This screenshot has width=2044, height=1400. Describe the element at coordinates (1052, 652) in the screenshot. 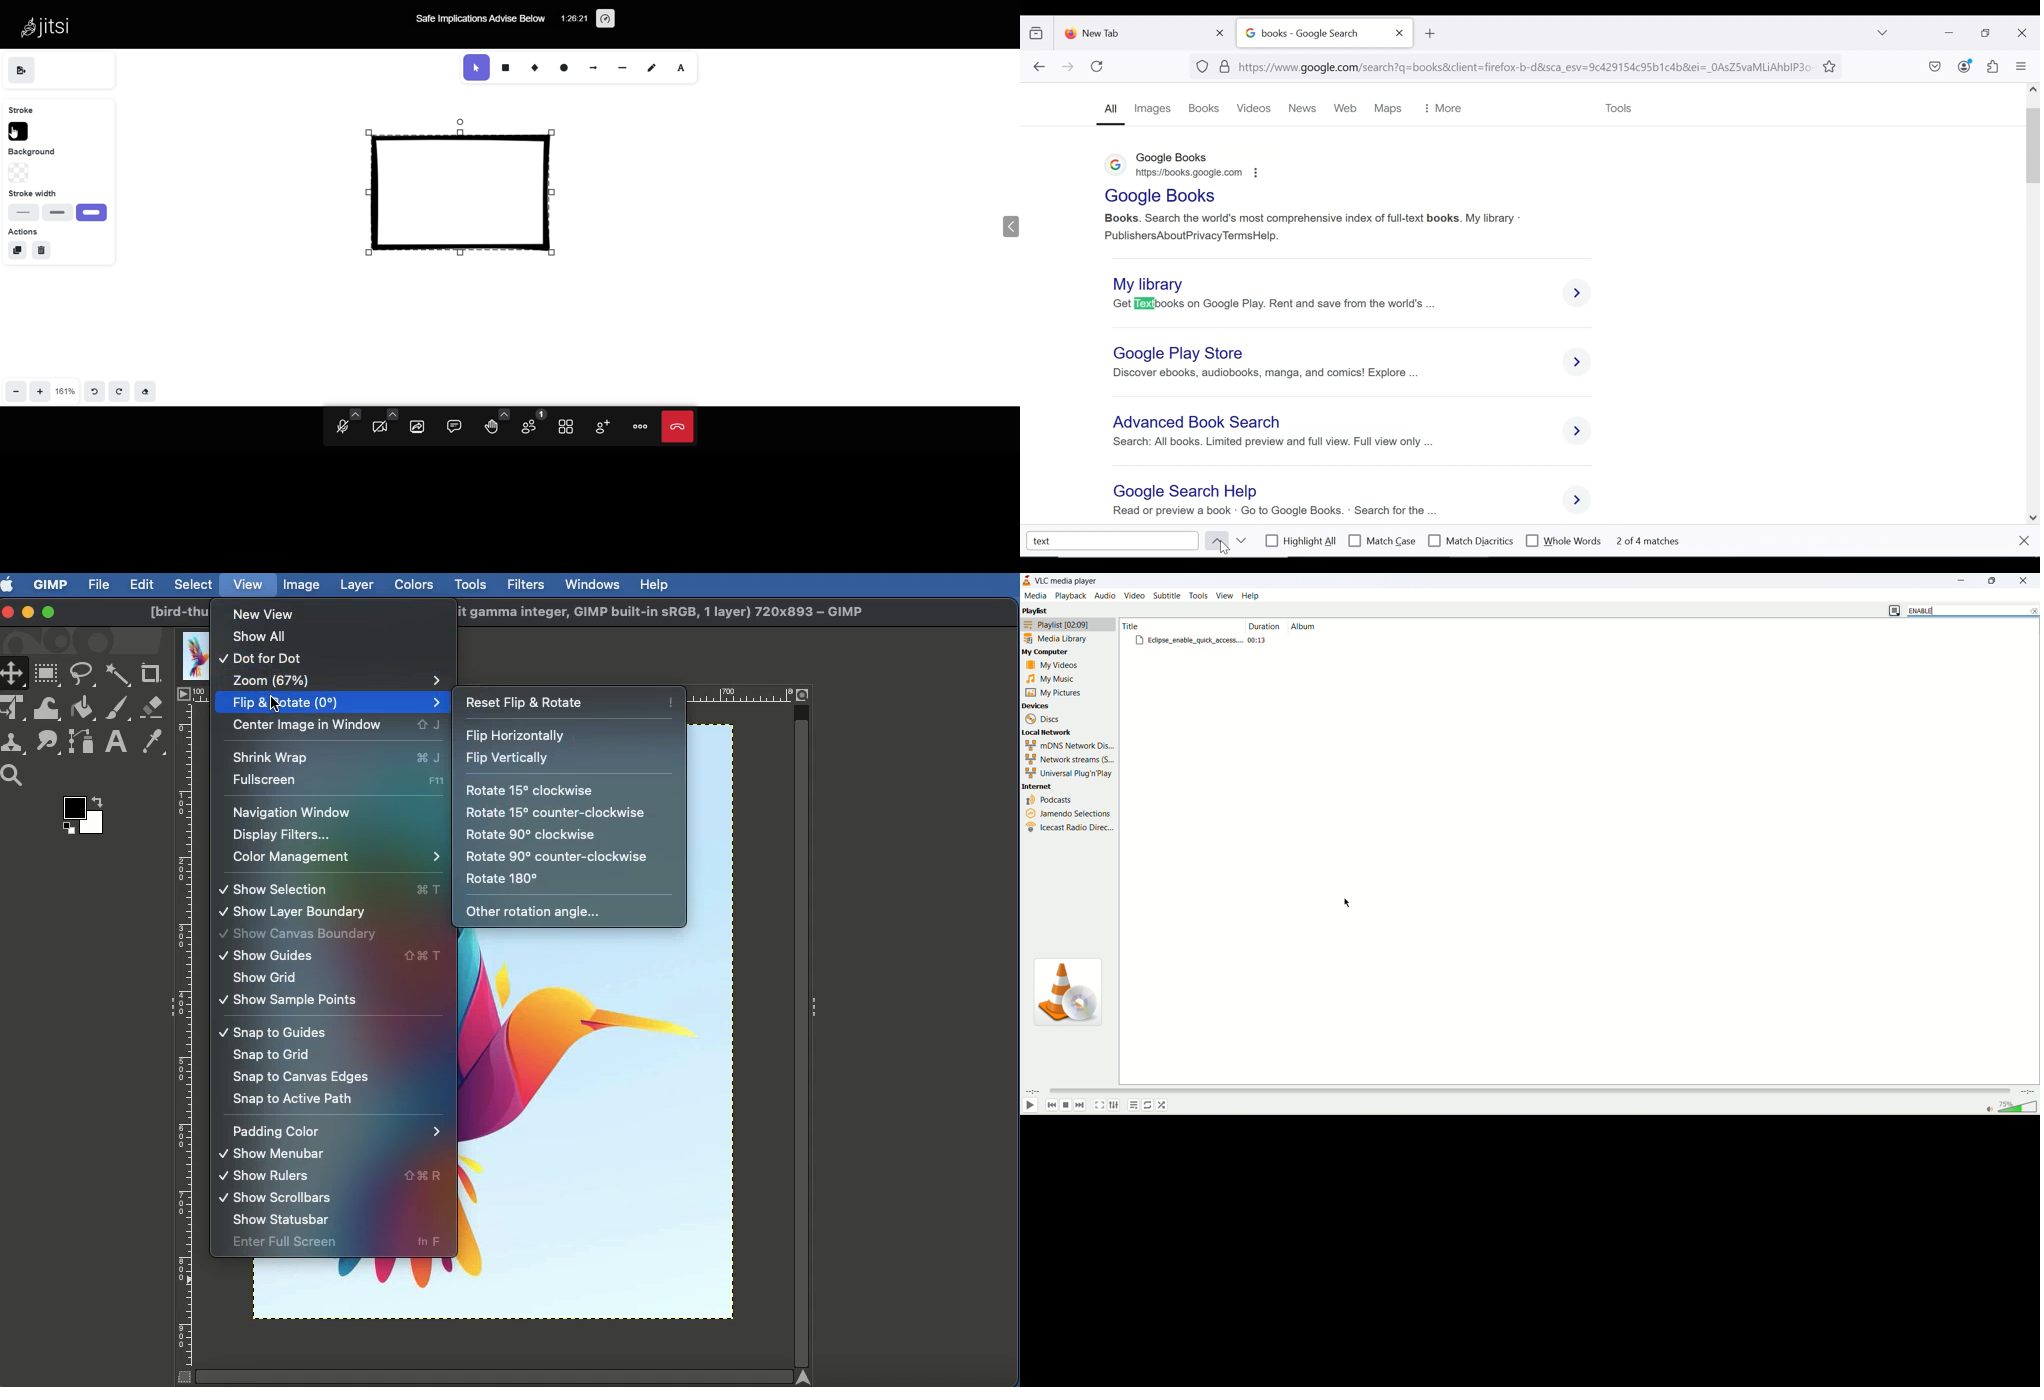

I see `my computer` at that location.